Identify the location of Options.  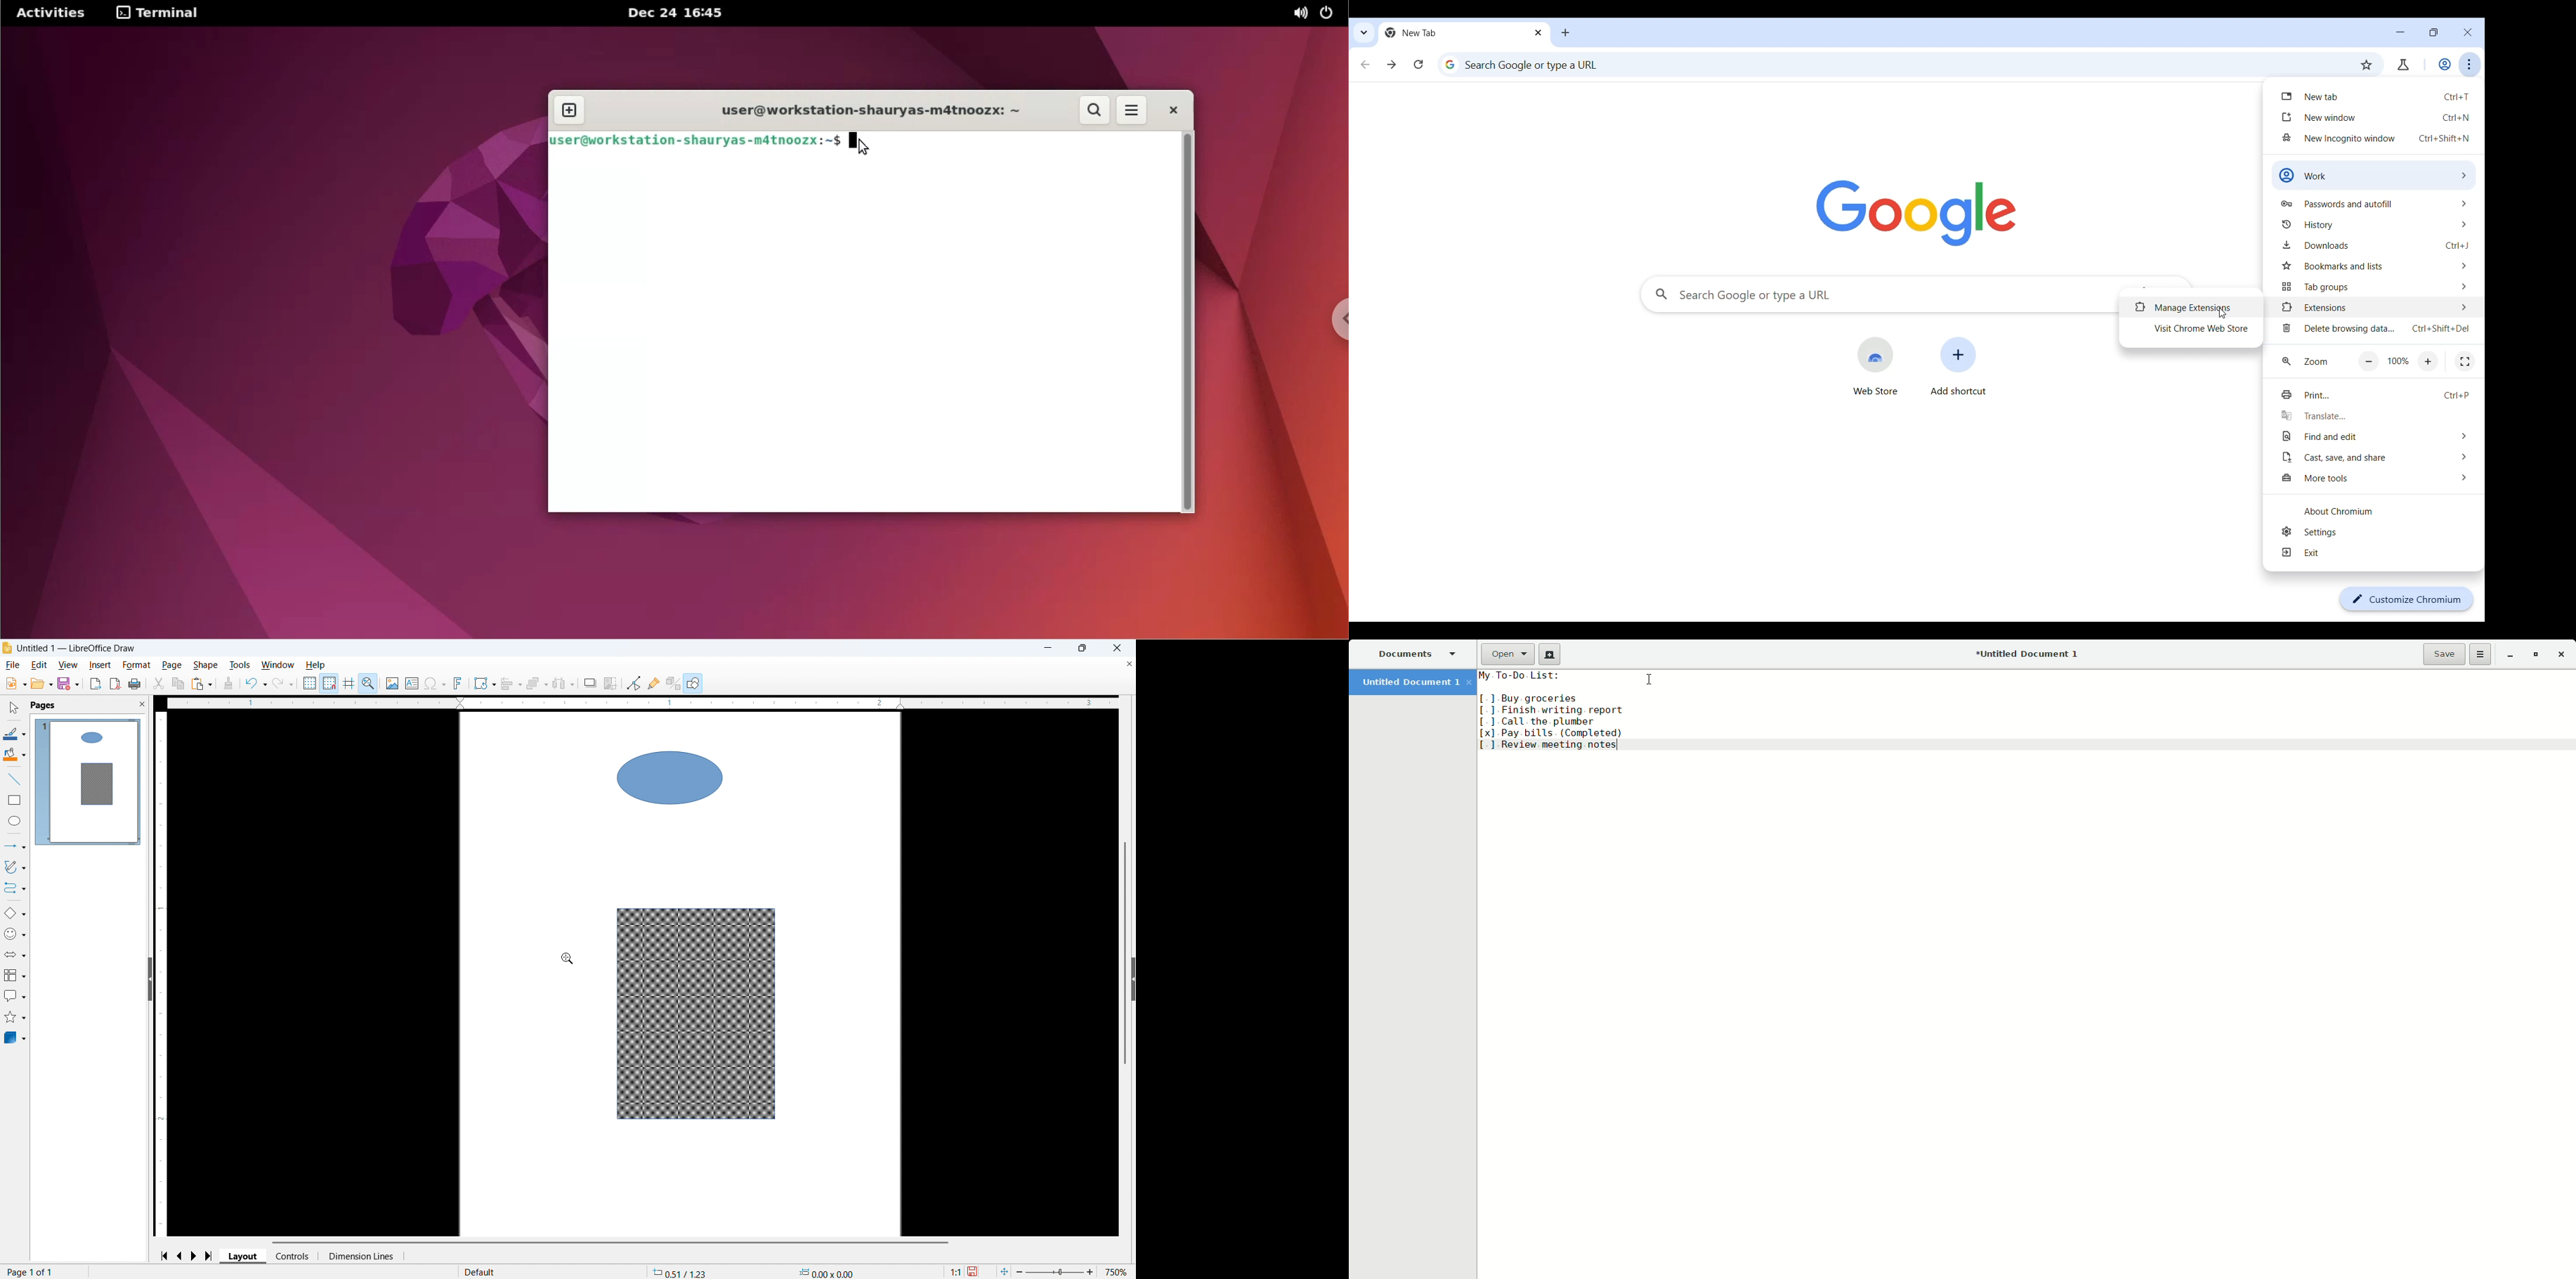
(2483, 655).